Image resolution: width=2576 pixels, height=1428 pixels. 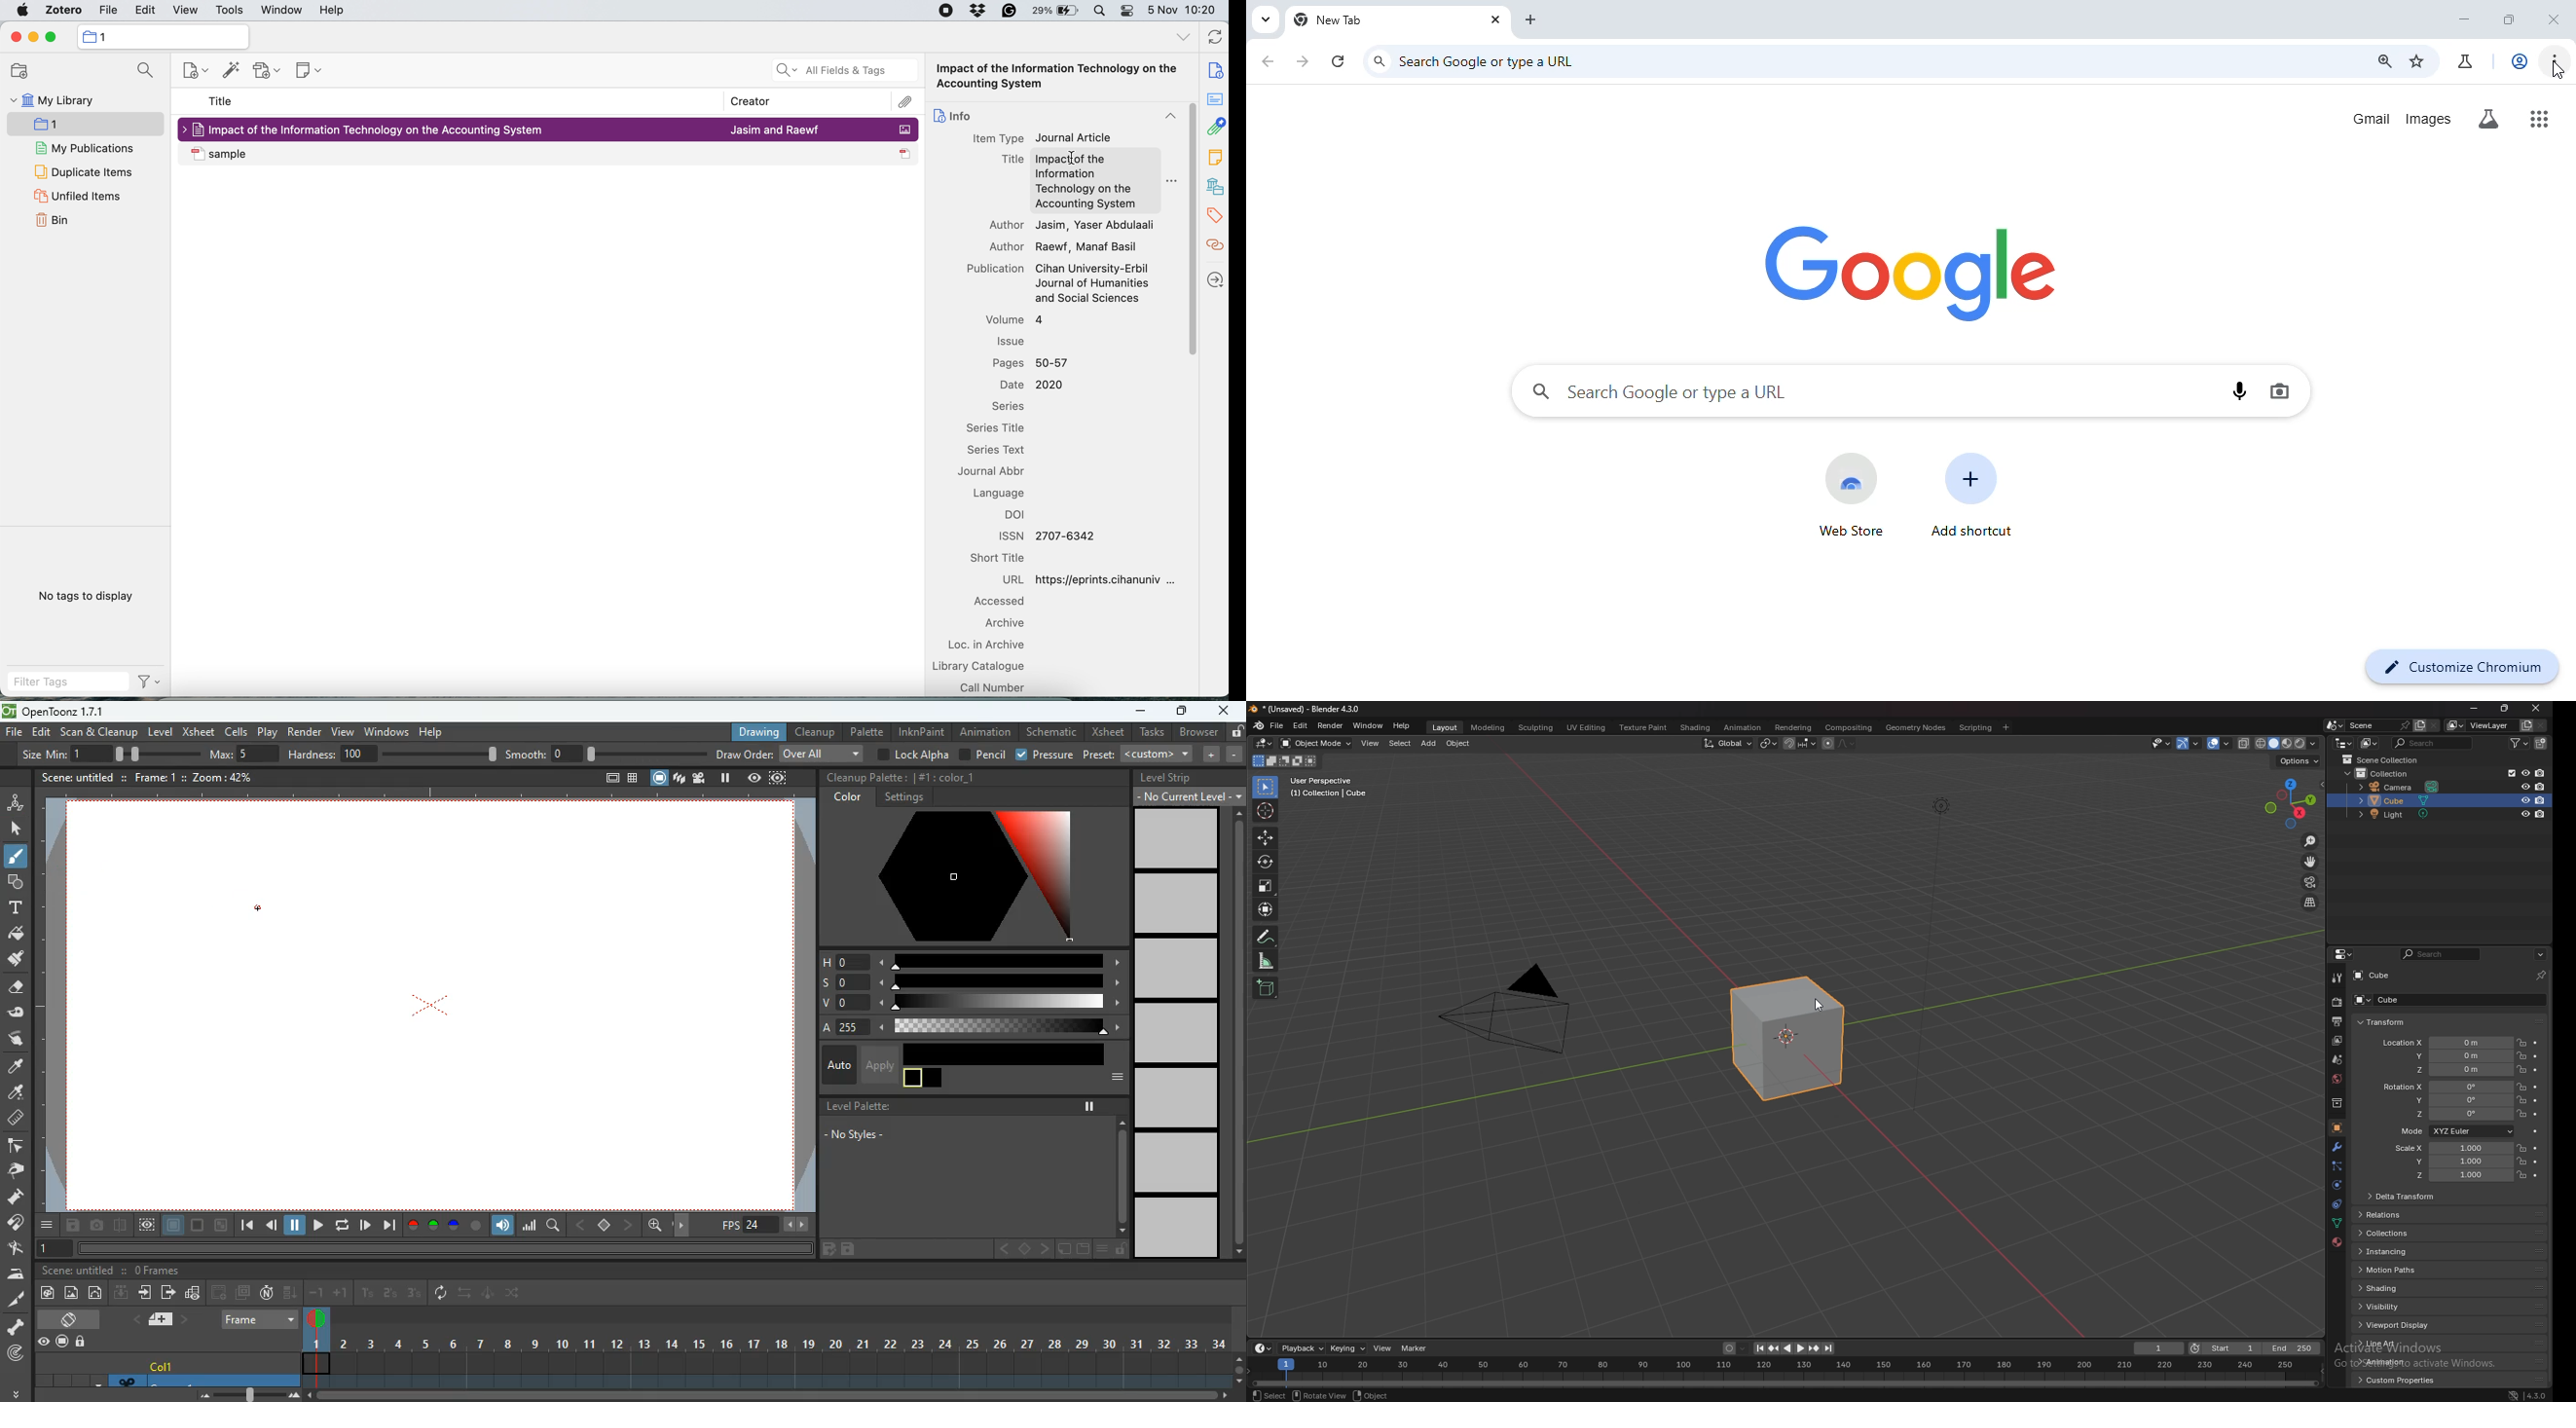 I want to click on library catalogue, so click(x=991, y=666).